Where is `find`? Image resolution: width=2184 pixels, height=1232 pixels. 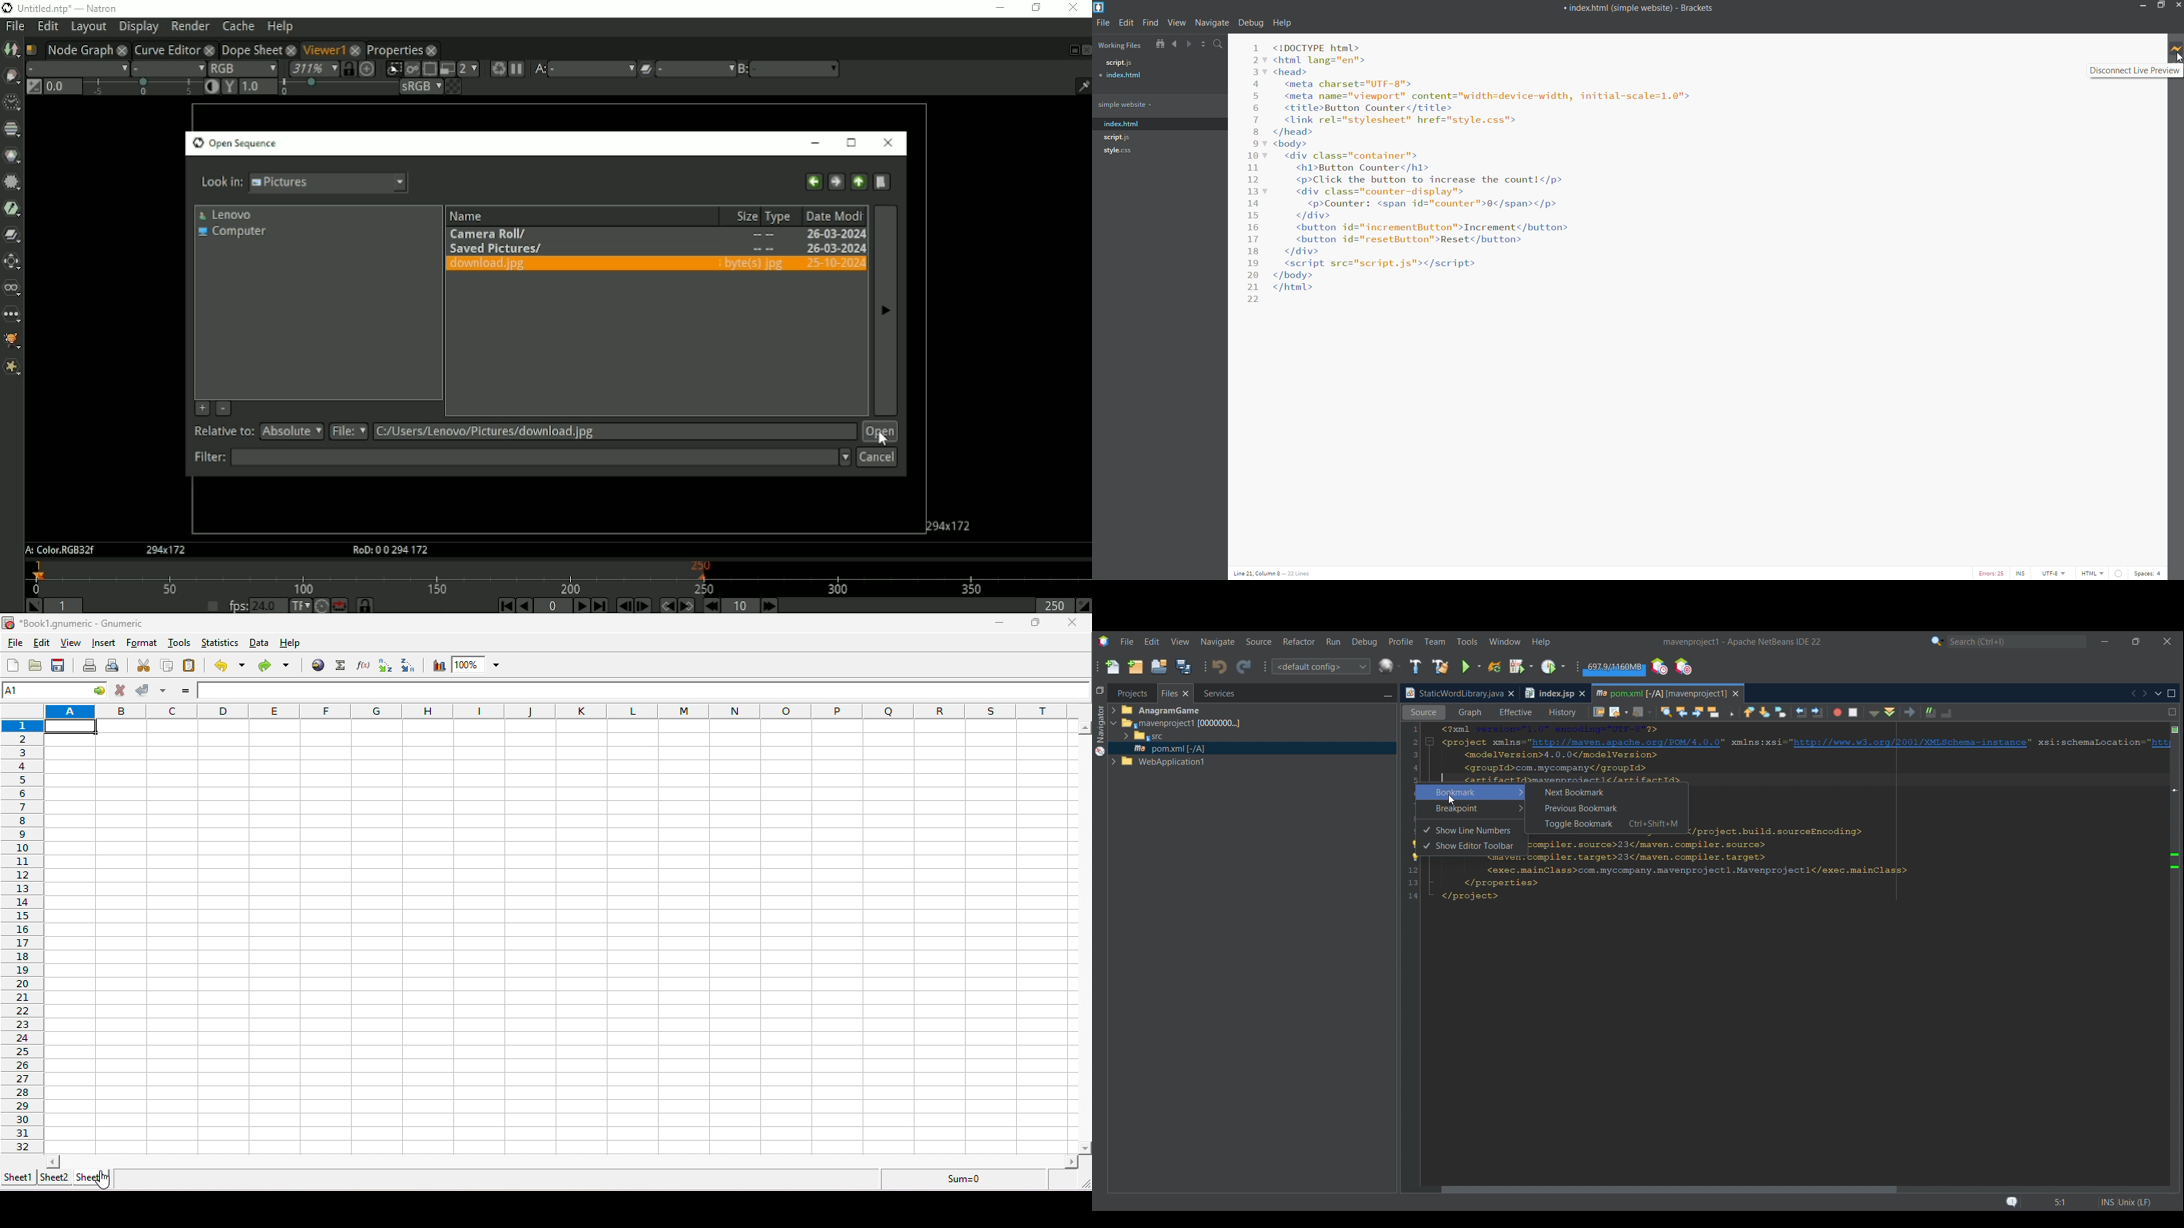 find is located at coordinates (1151, 24).